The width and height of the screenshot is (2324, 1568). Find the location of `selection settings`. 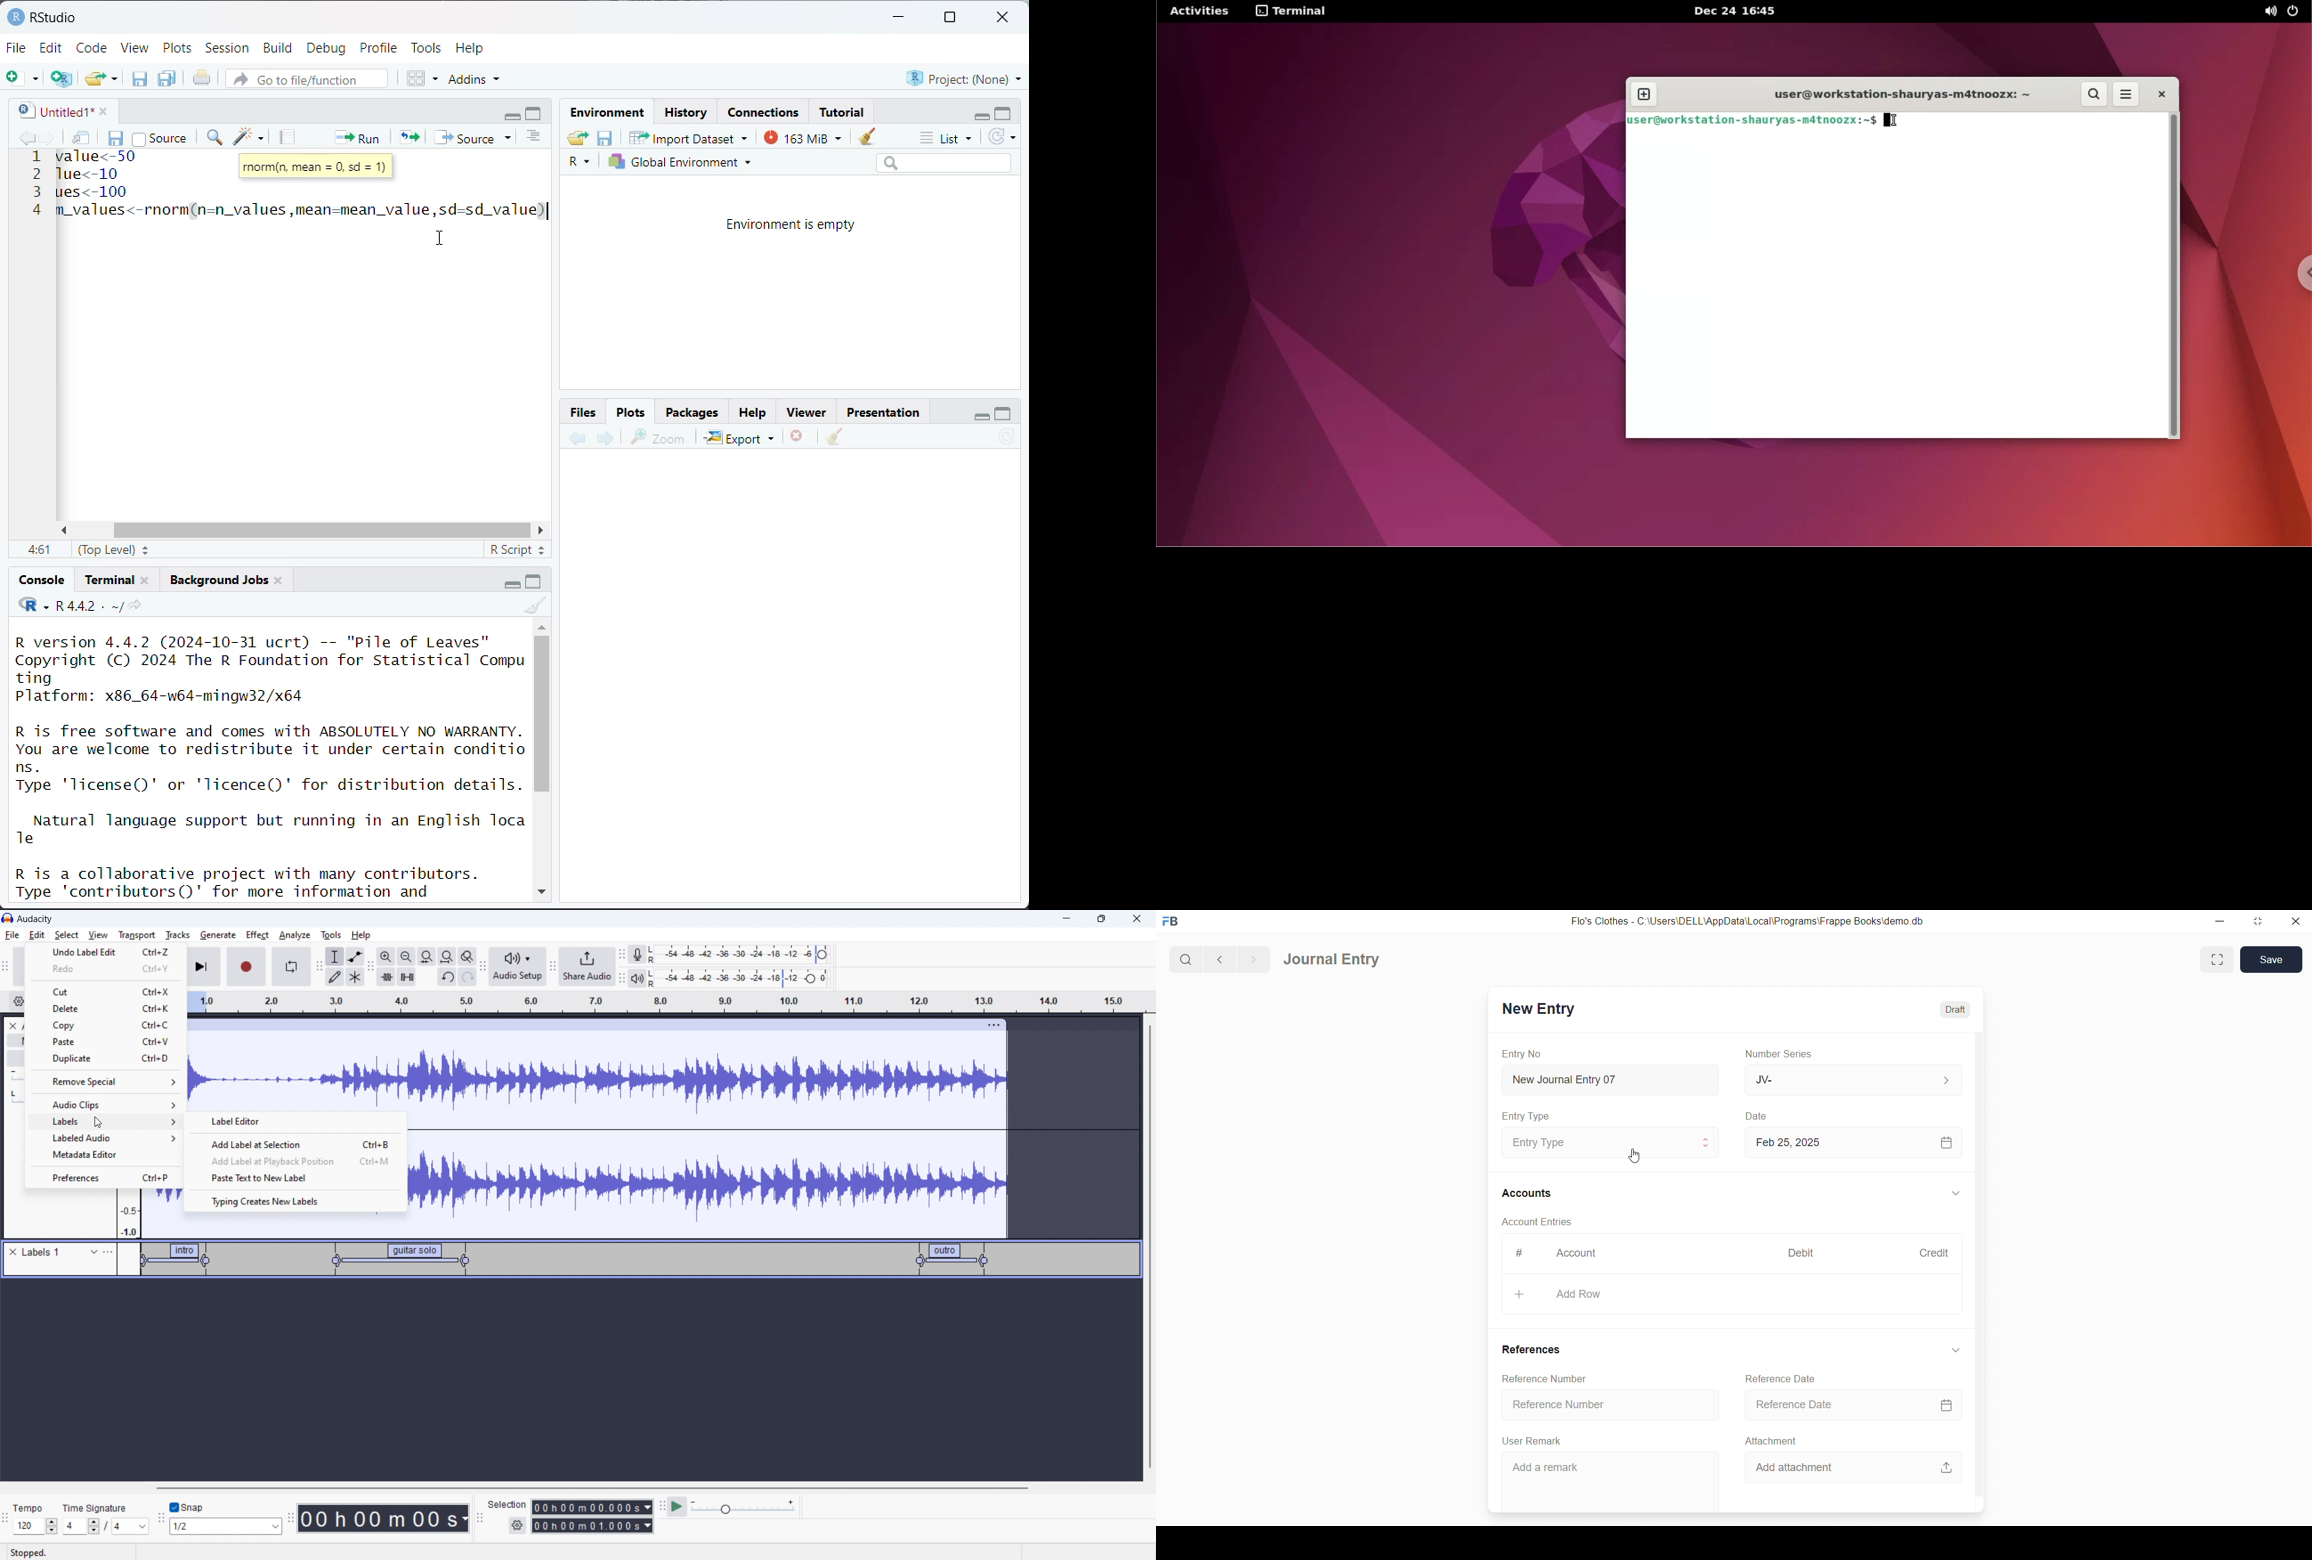

selection settings is located at coordinates (518, 1526).